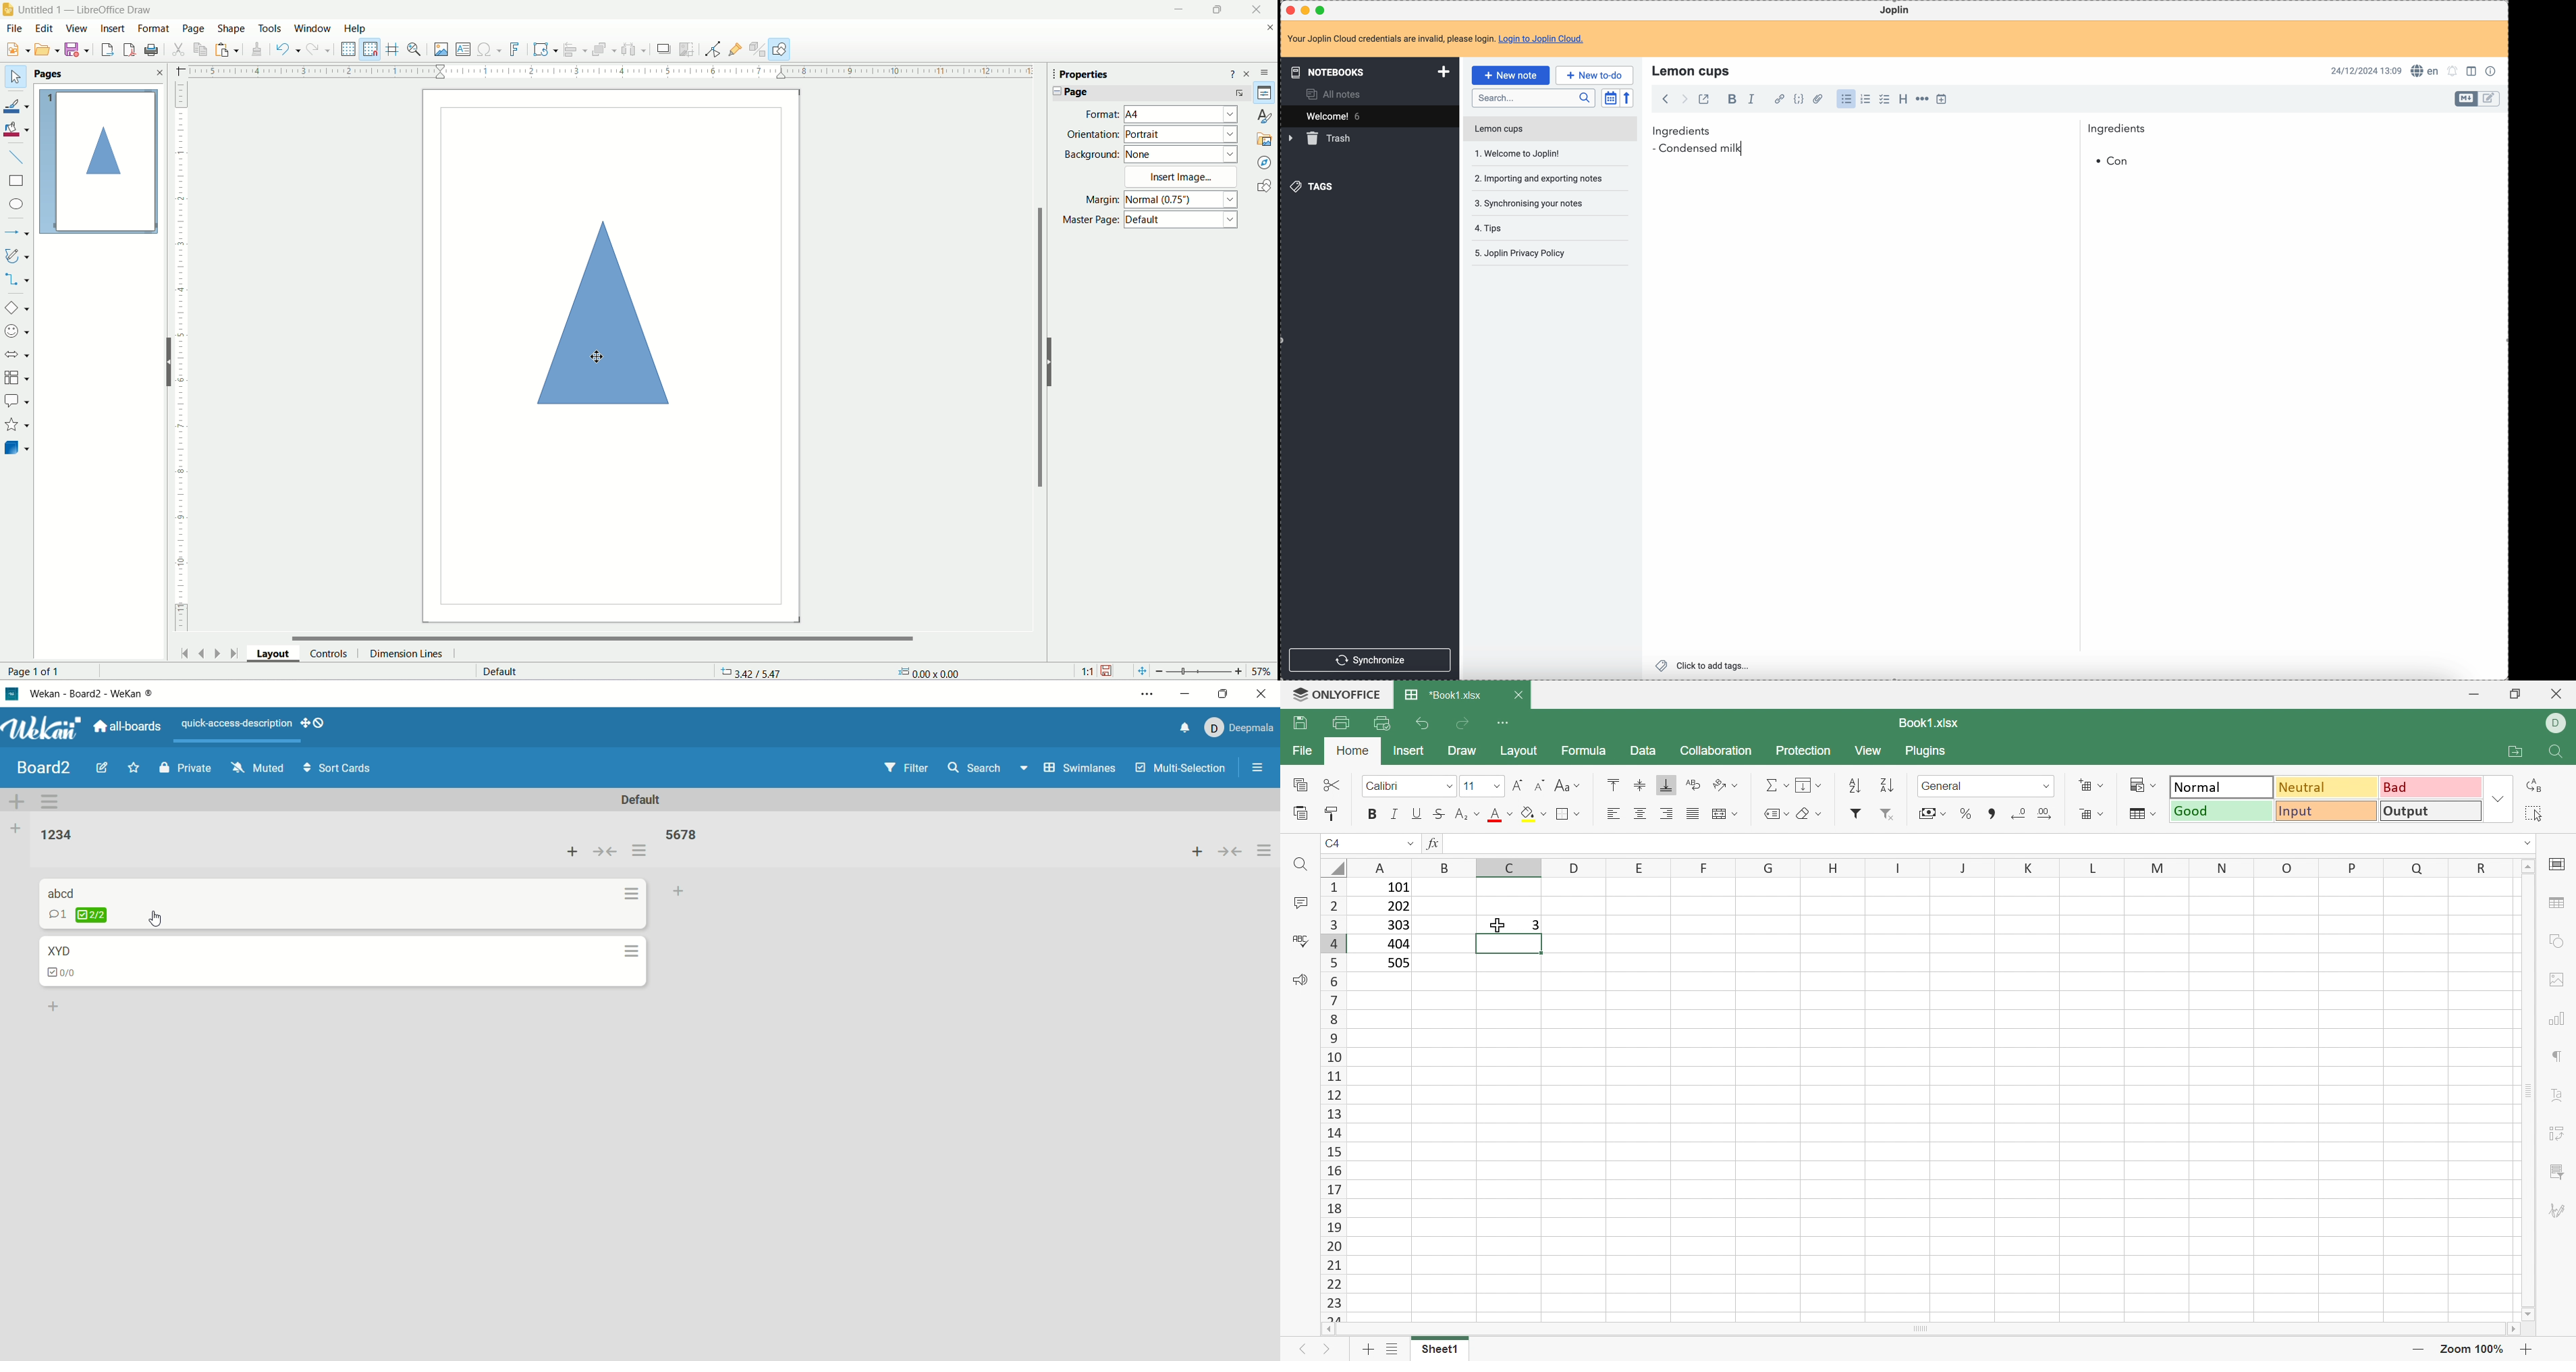  What do you see at coordinates (2561, 1209) in the screenshot?
I see `Signature settings` at bounding box center [2561, 1209].